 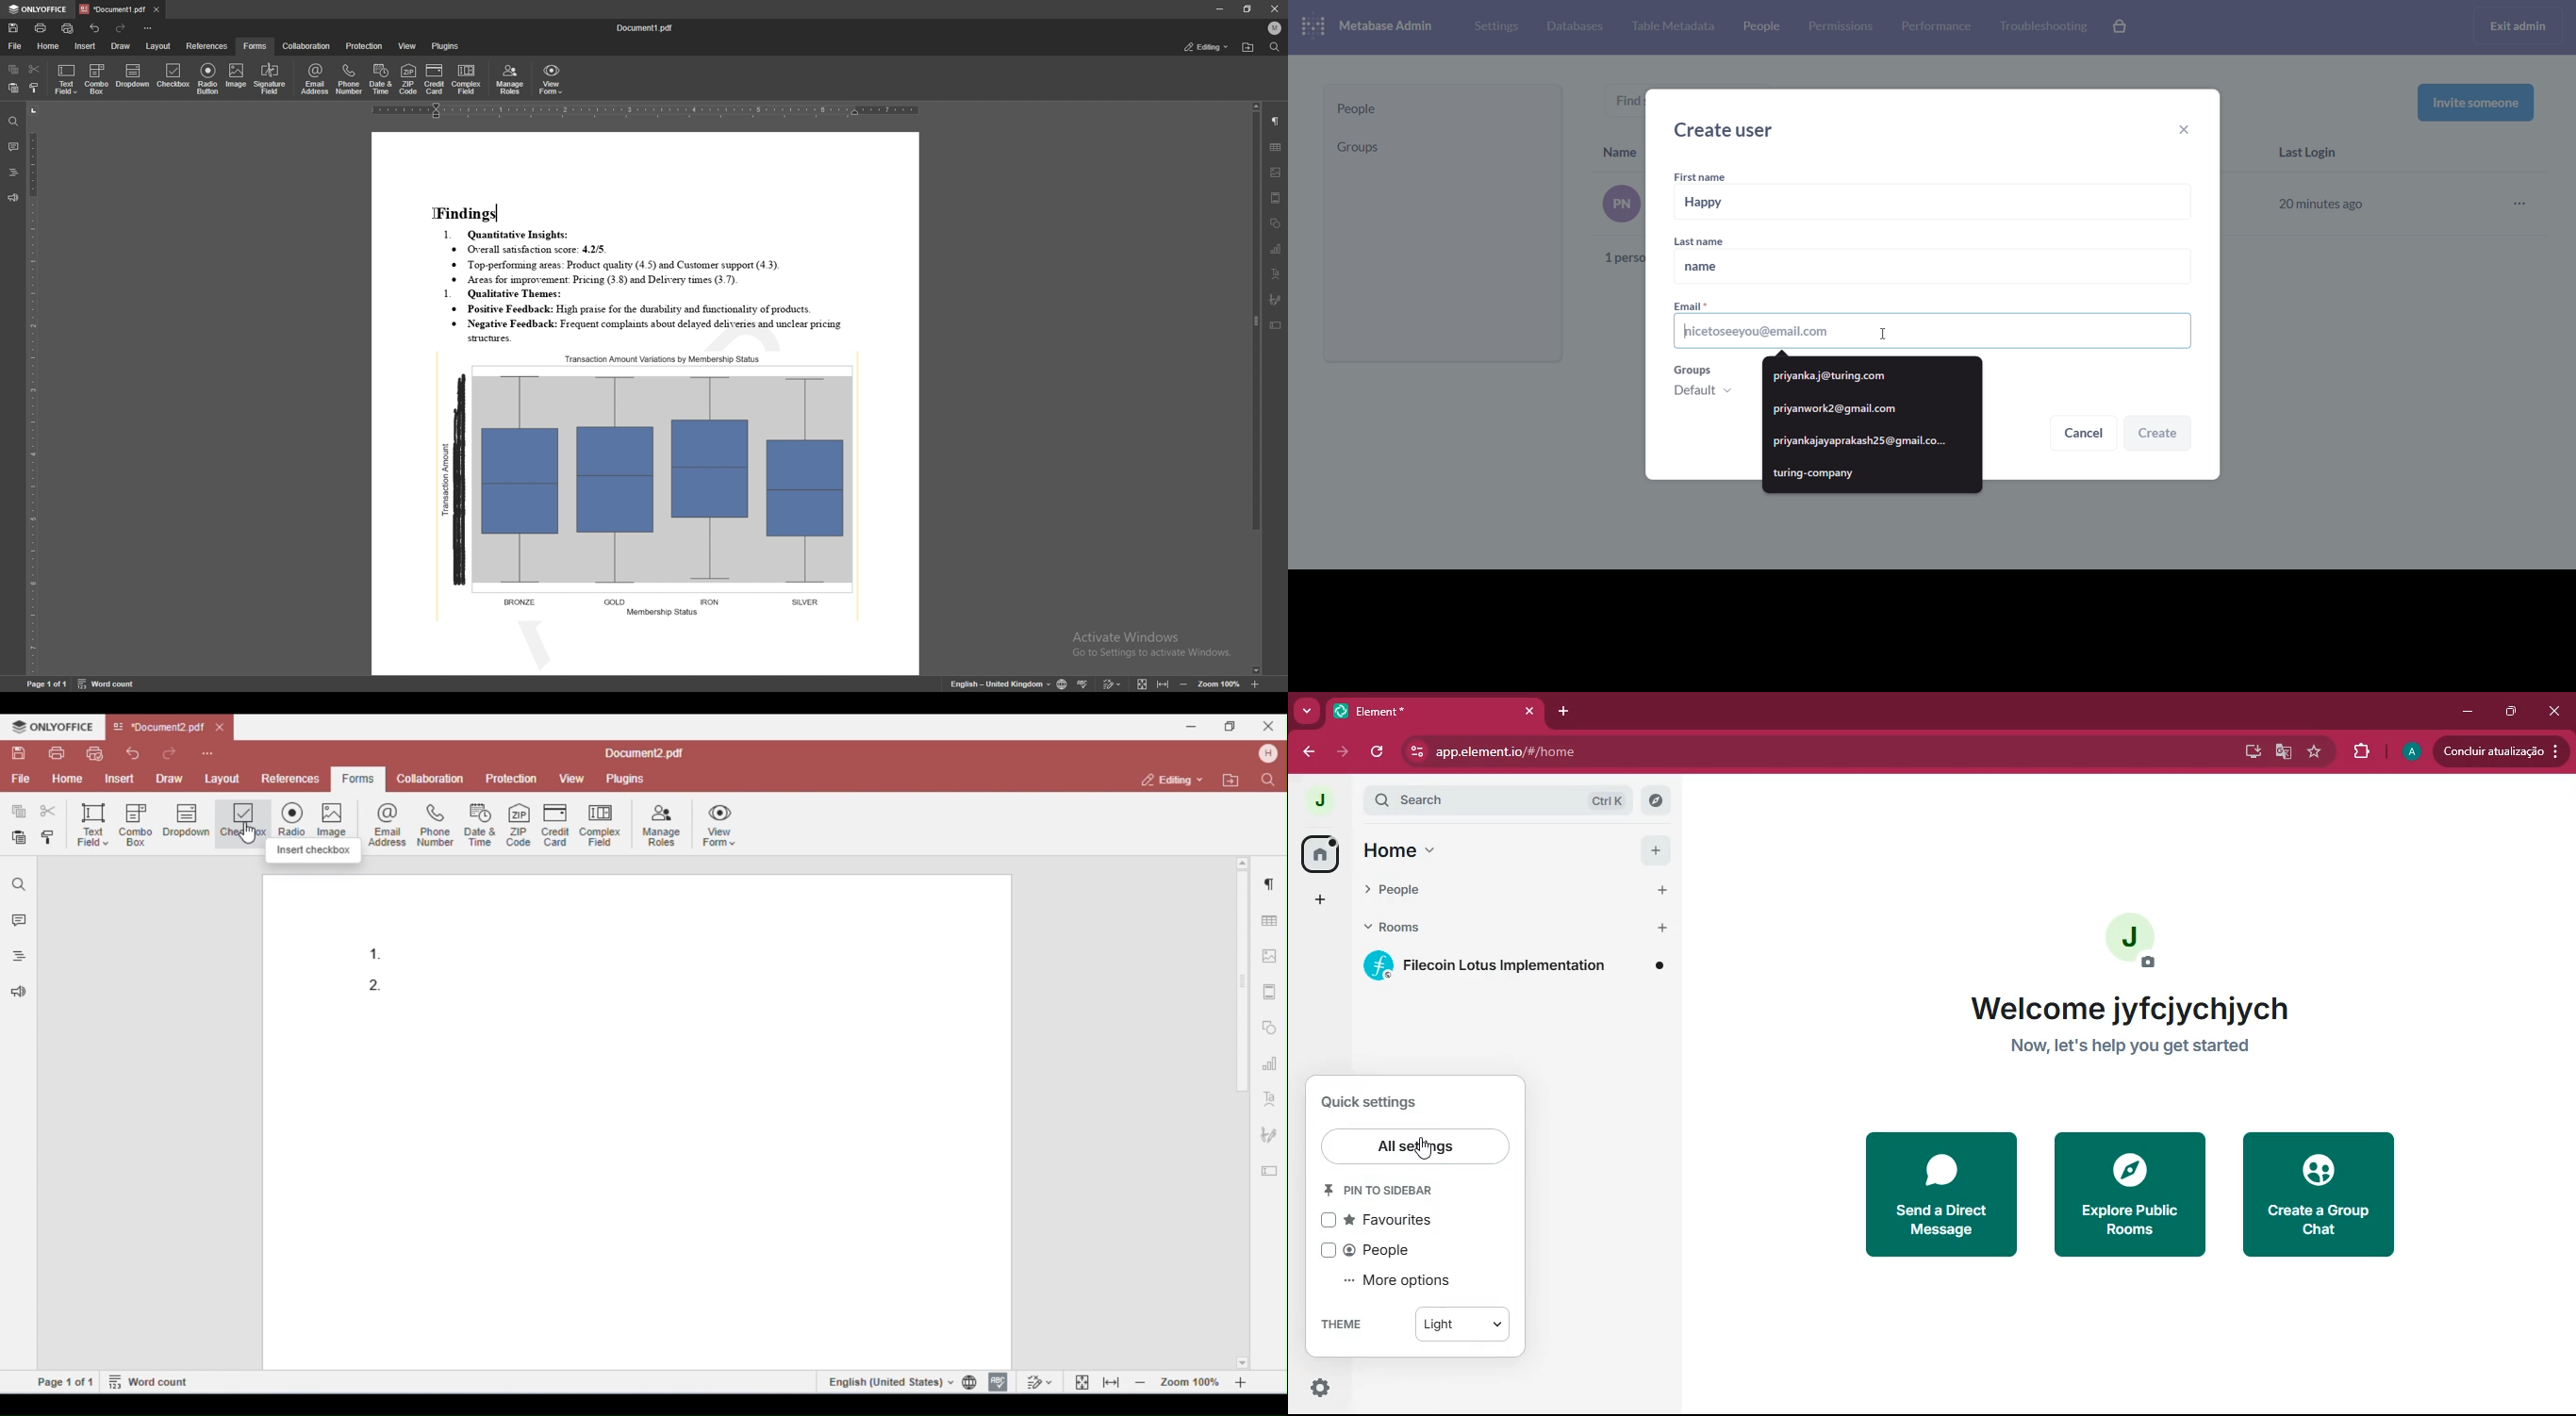 What do you see at coordinates (1563, 712) in the screenshot?
I see `add tab` at bounding box center [1563, 712].